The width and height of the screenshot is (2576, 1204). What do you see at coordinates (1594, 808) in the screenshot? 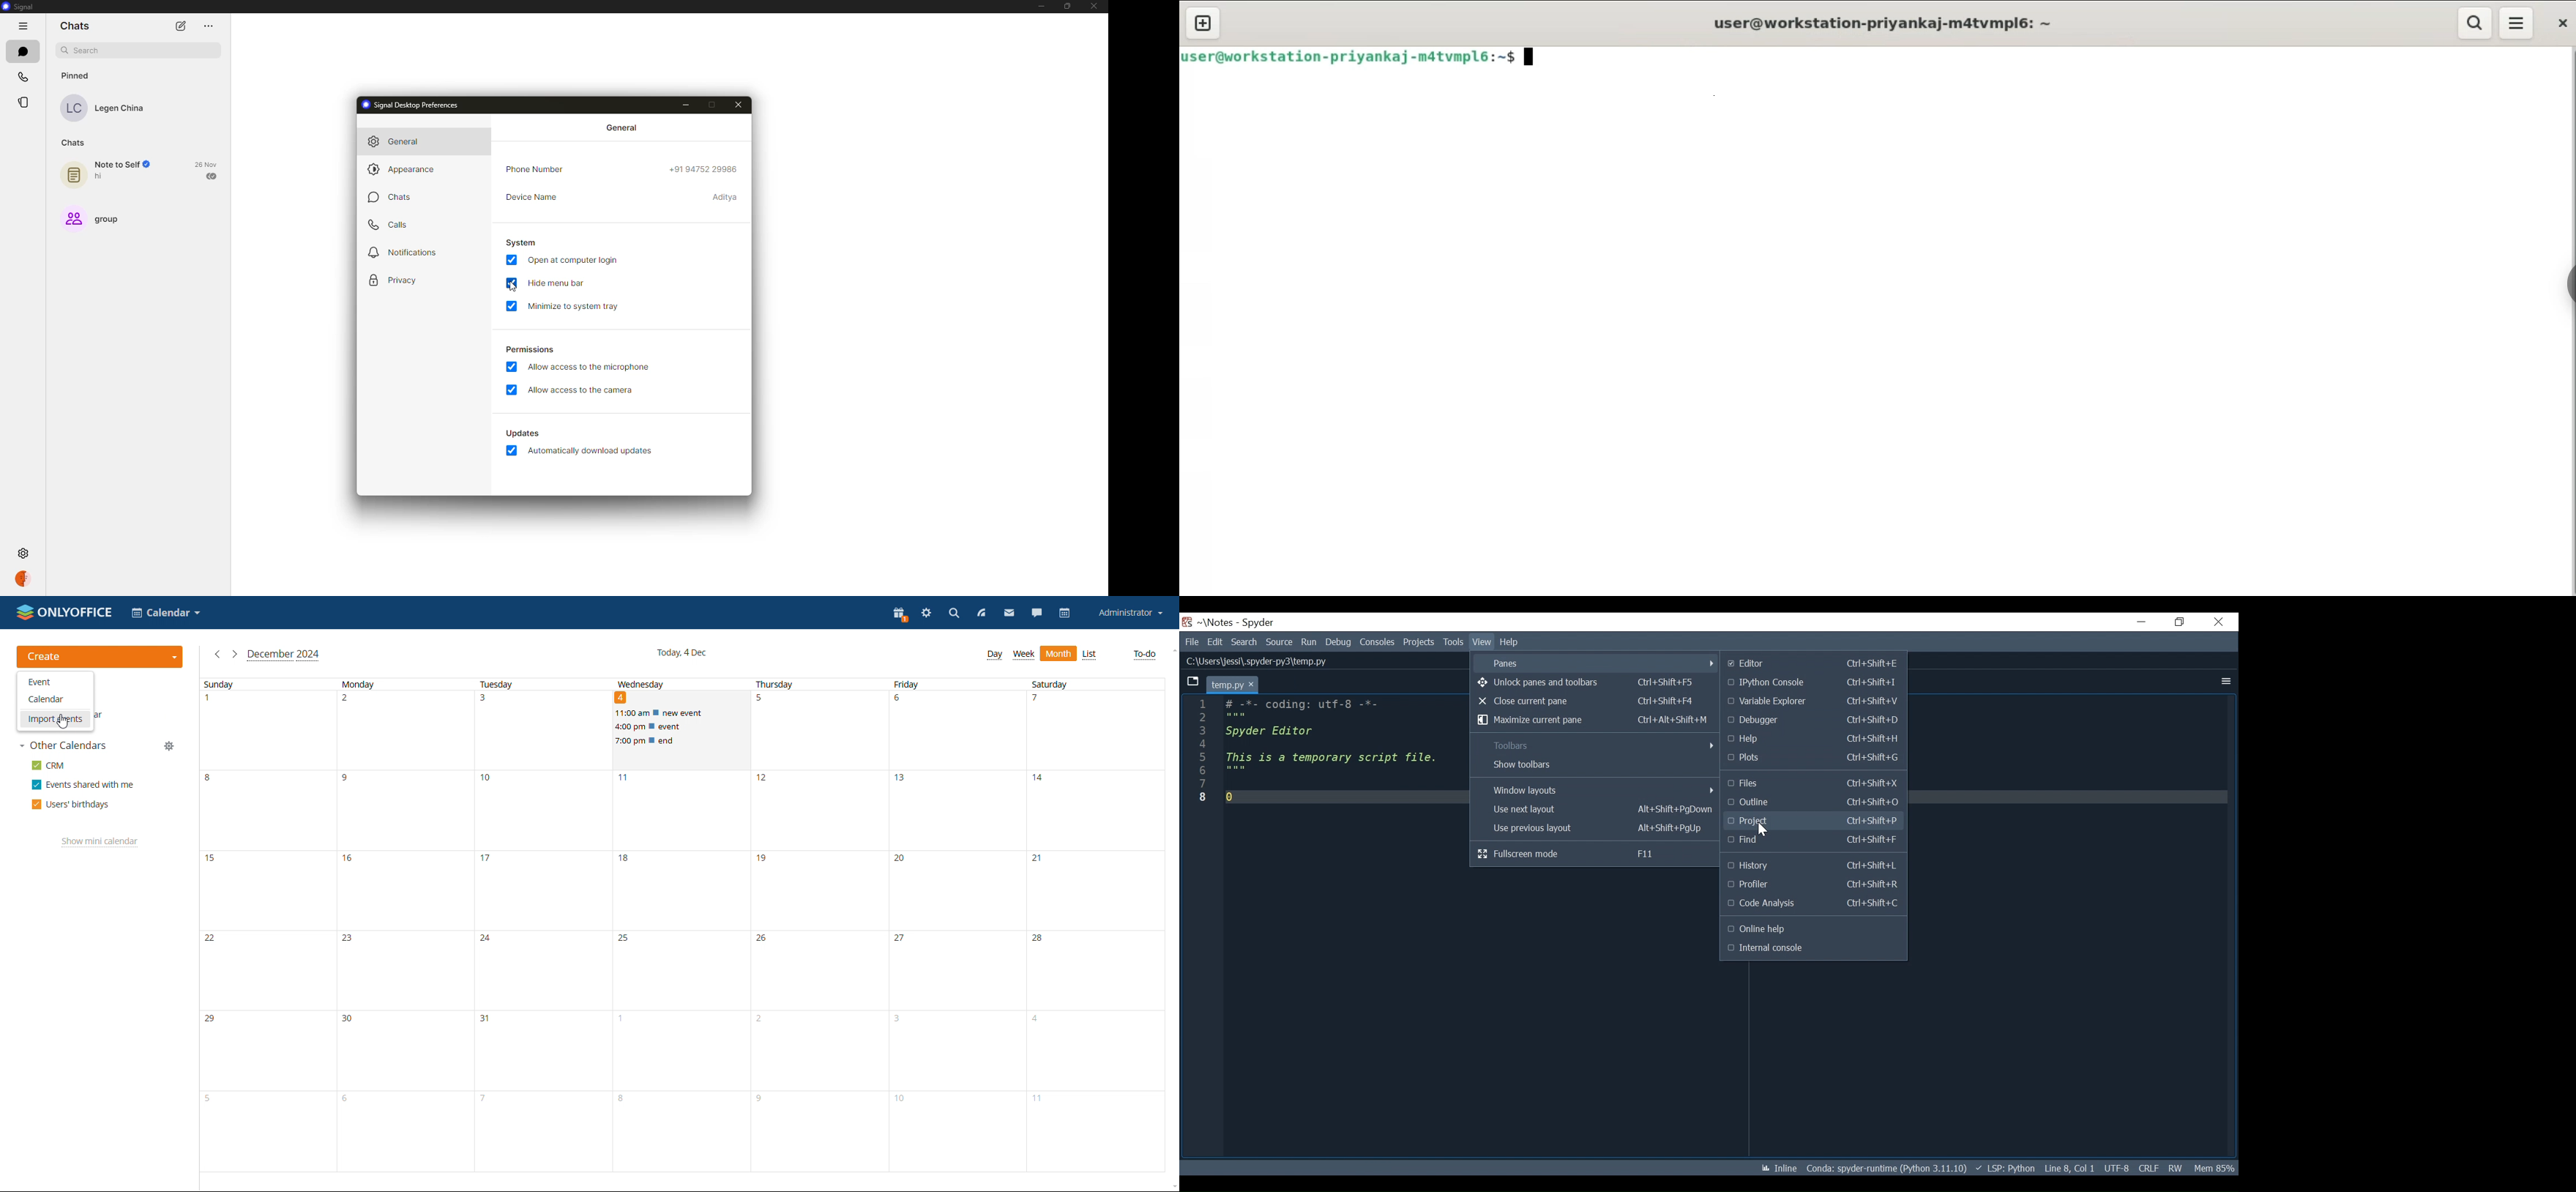
I see `Use next layout` at bounding box center [1594, 808].